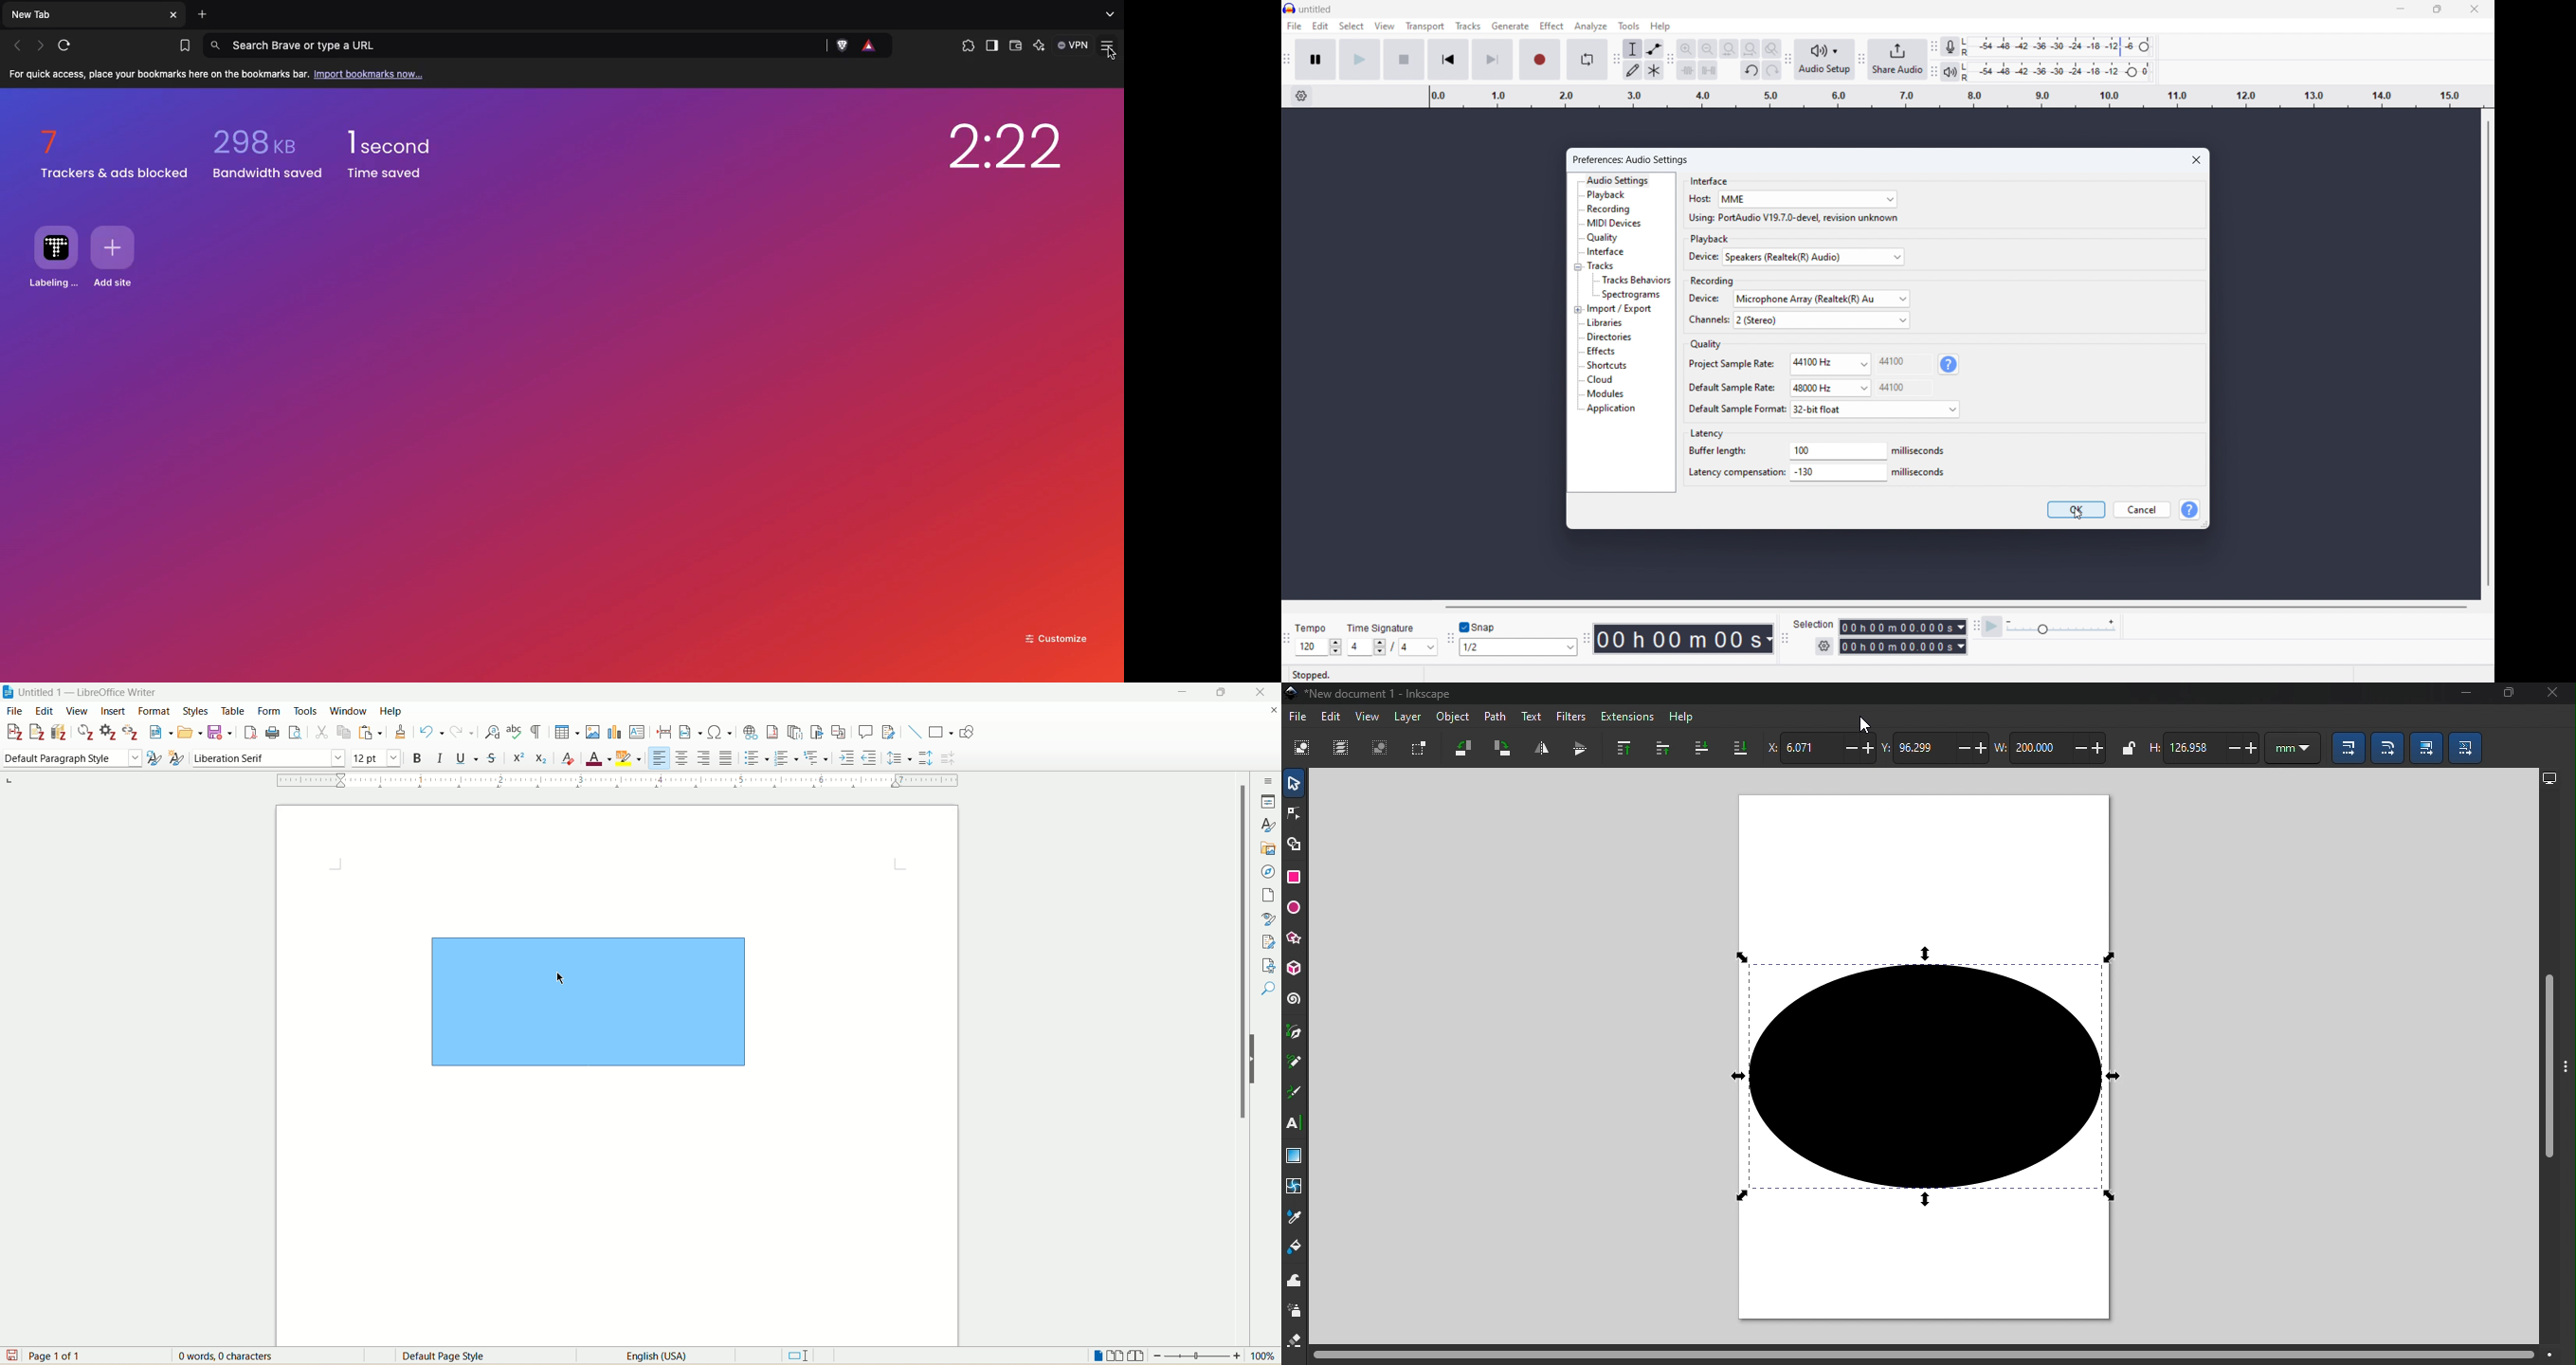  Describe the element at coordinates (1495, 718) in the screenshot. I see `Path` at that location.